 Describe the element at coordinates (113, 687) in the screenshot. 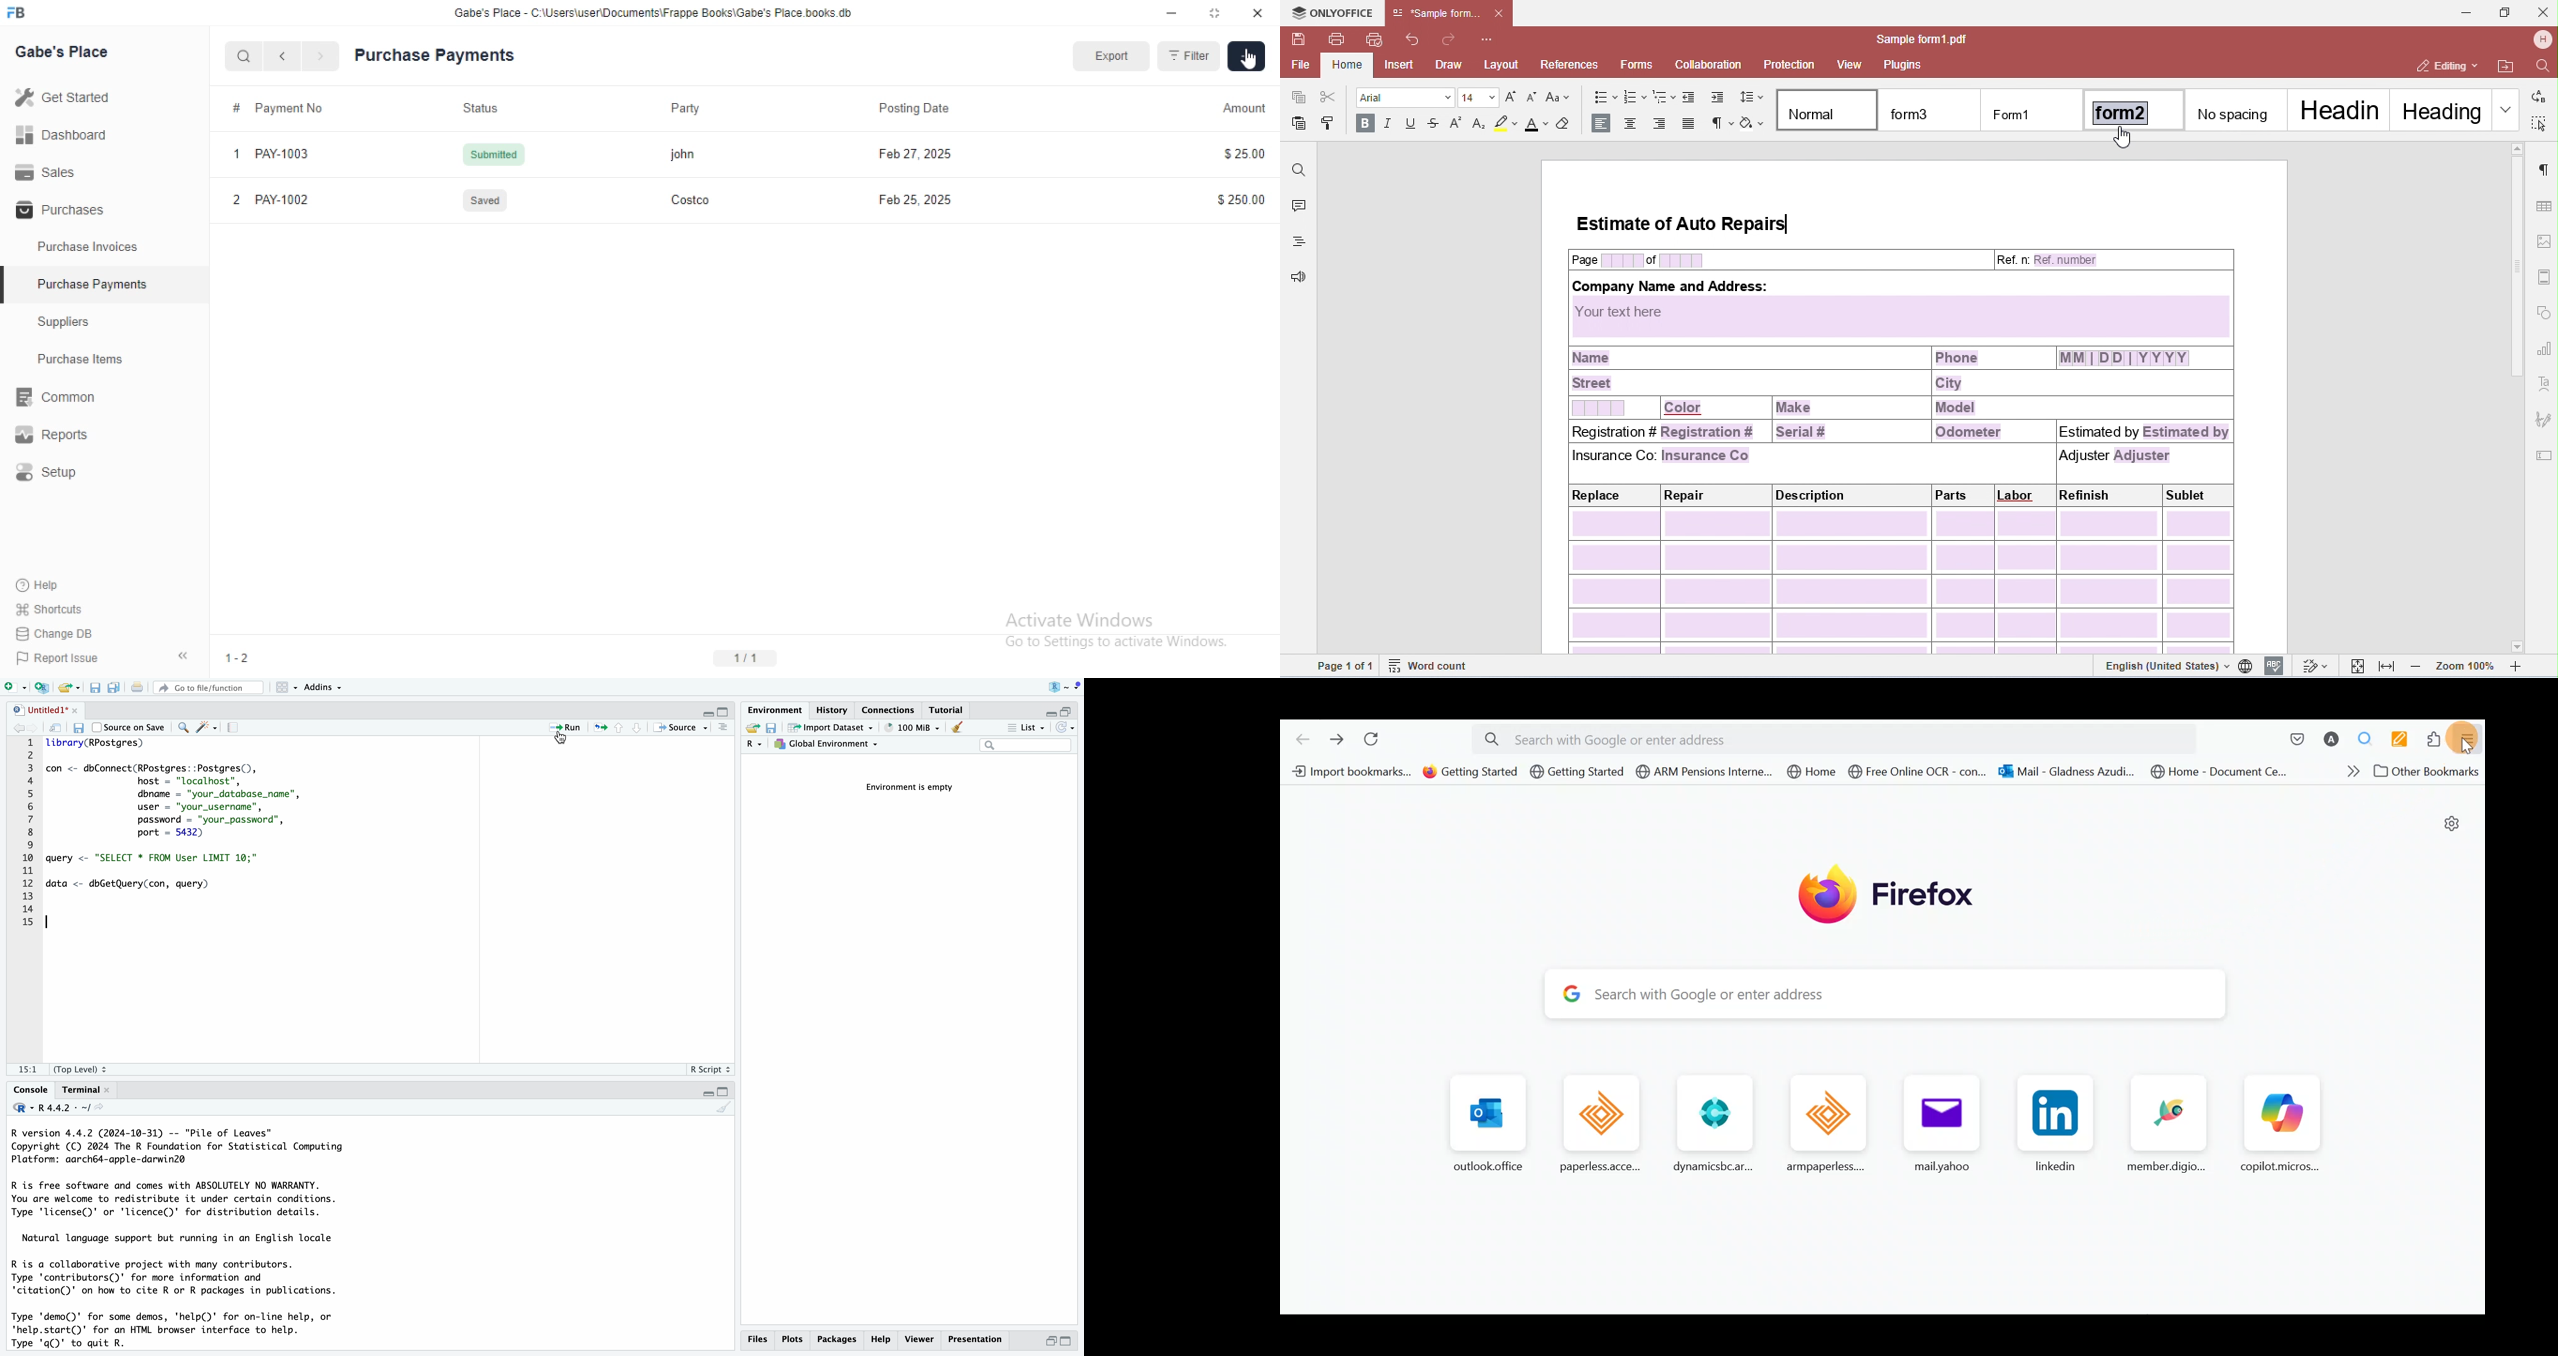

I see `save all open documents` at that location.